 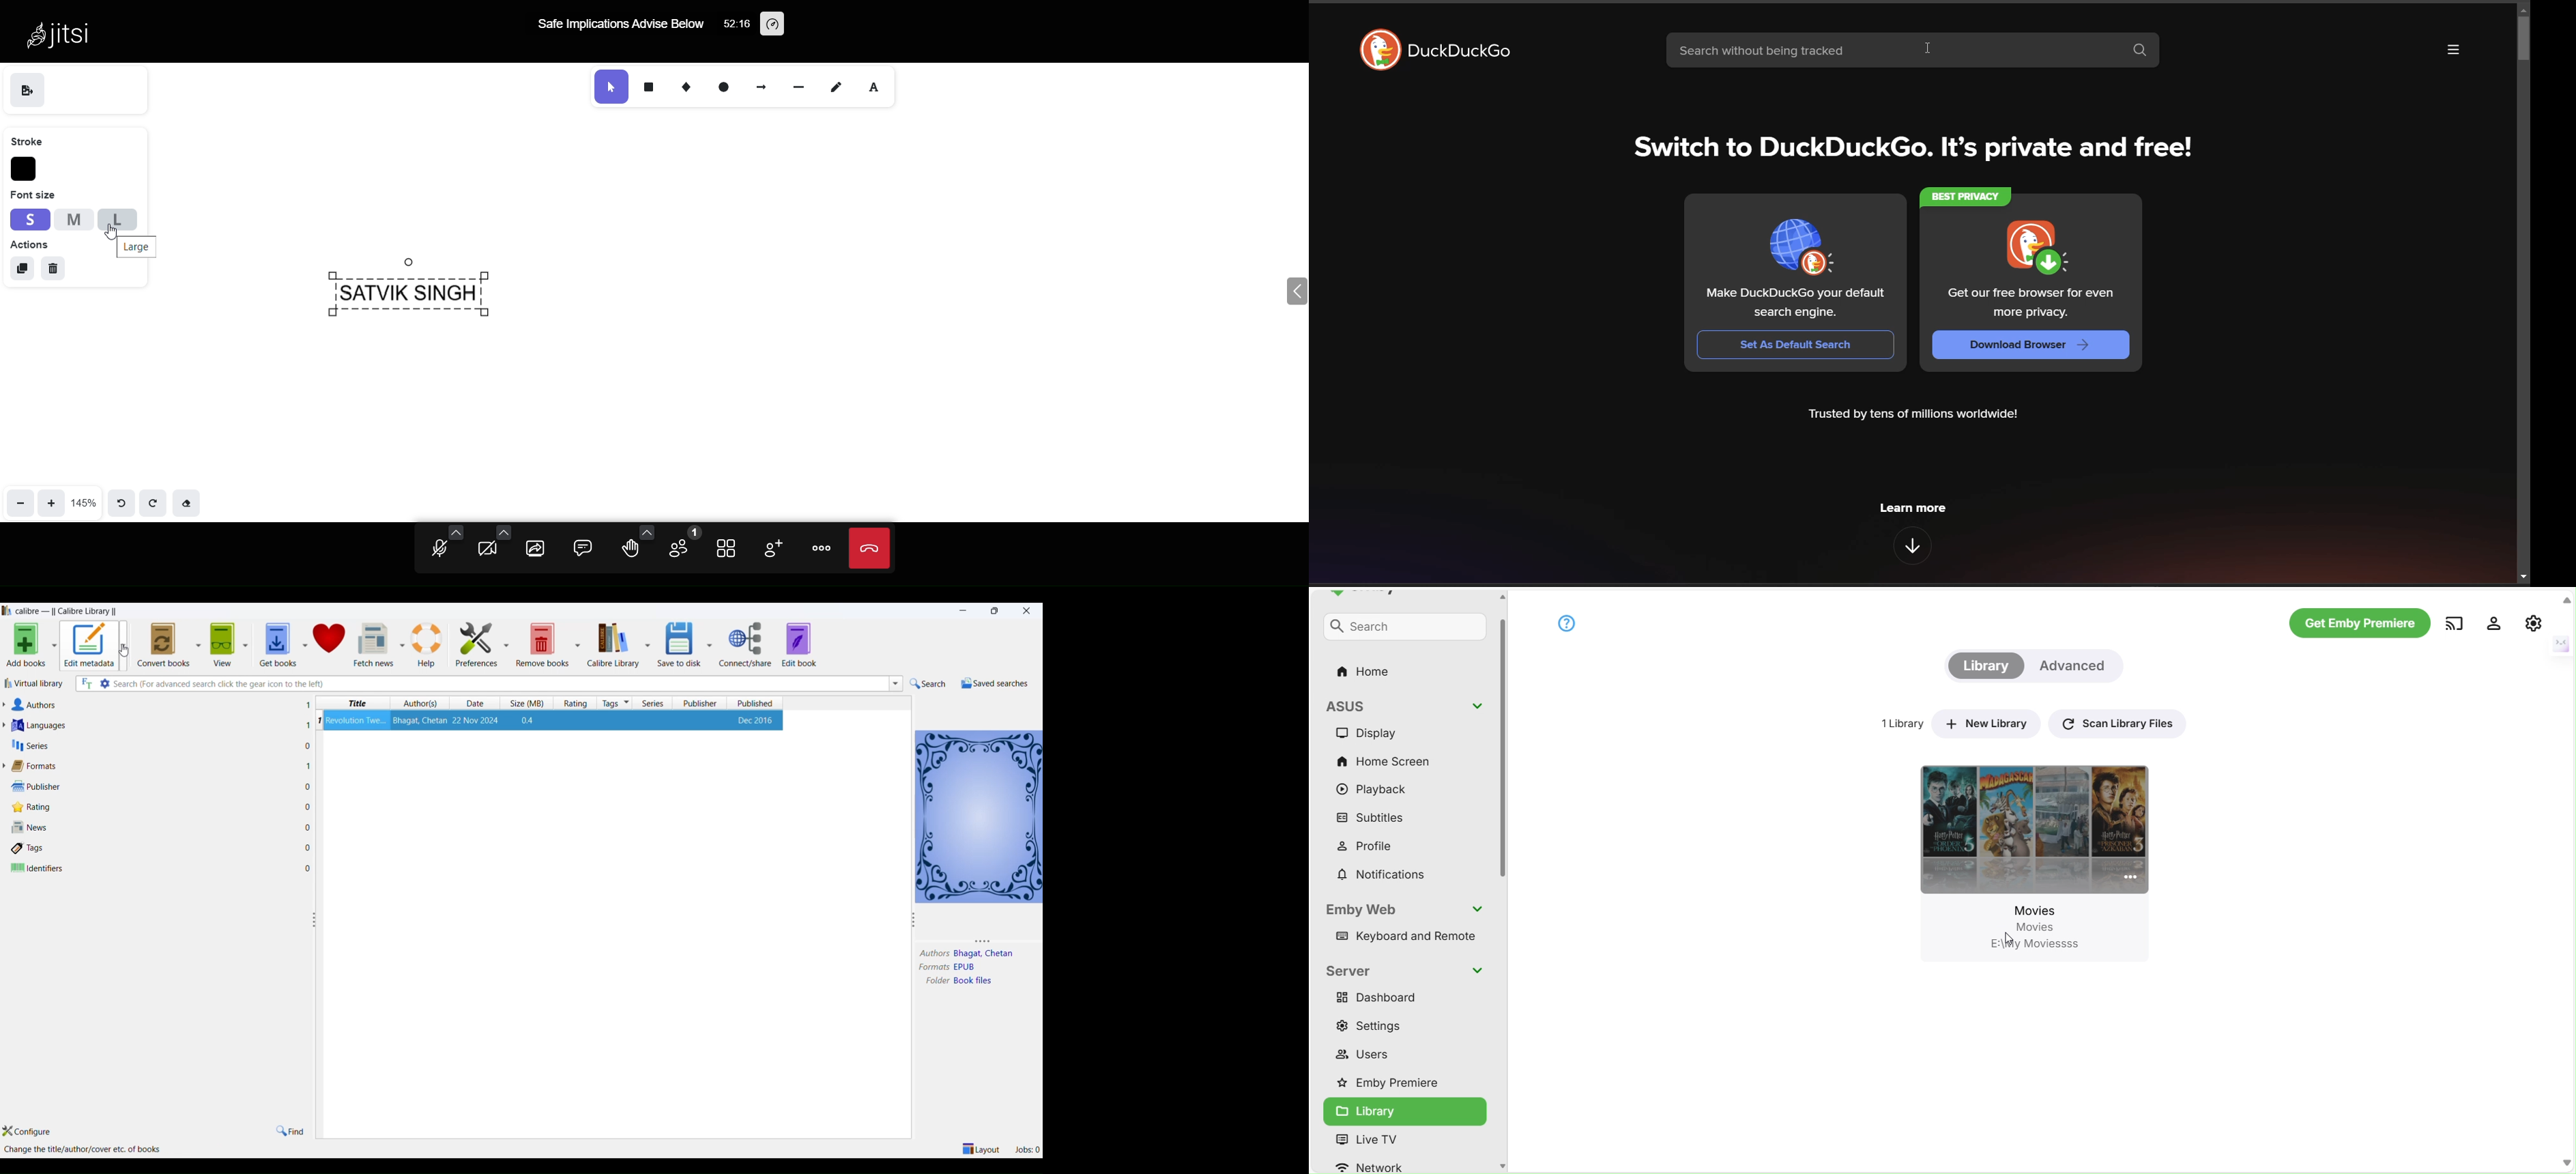 I want to click on view all formats dropdown button, so click(x=7, y=766).